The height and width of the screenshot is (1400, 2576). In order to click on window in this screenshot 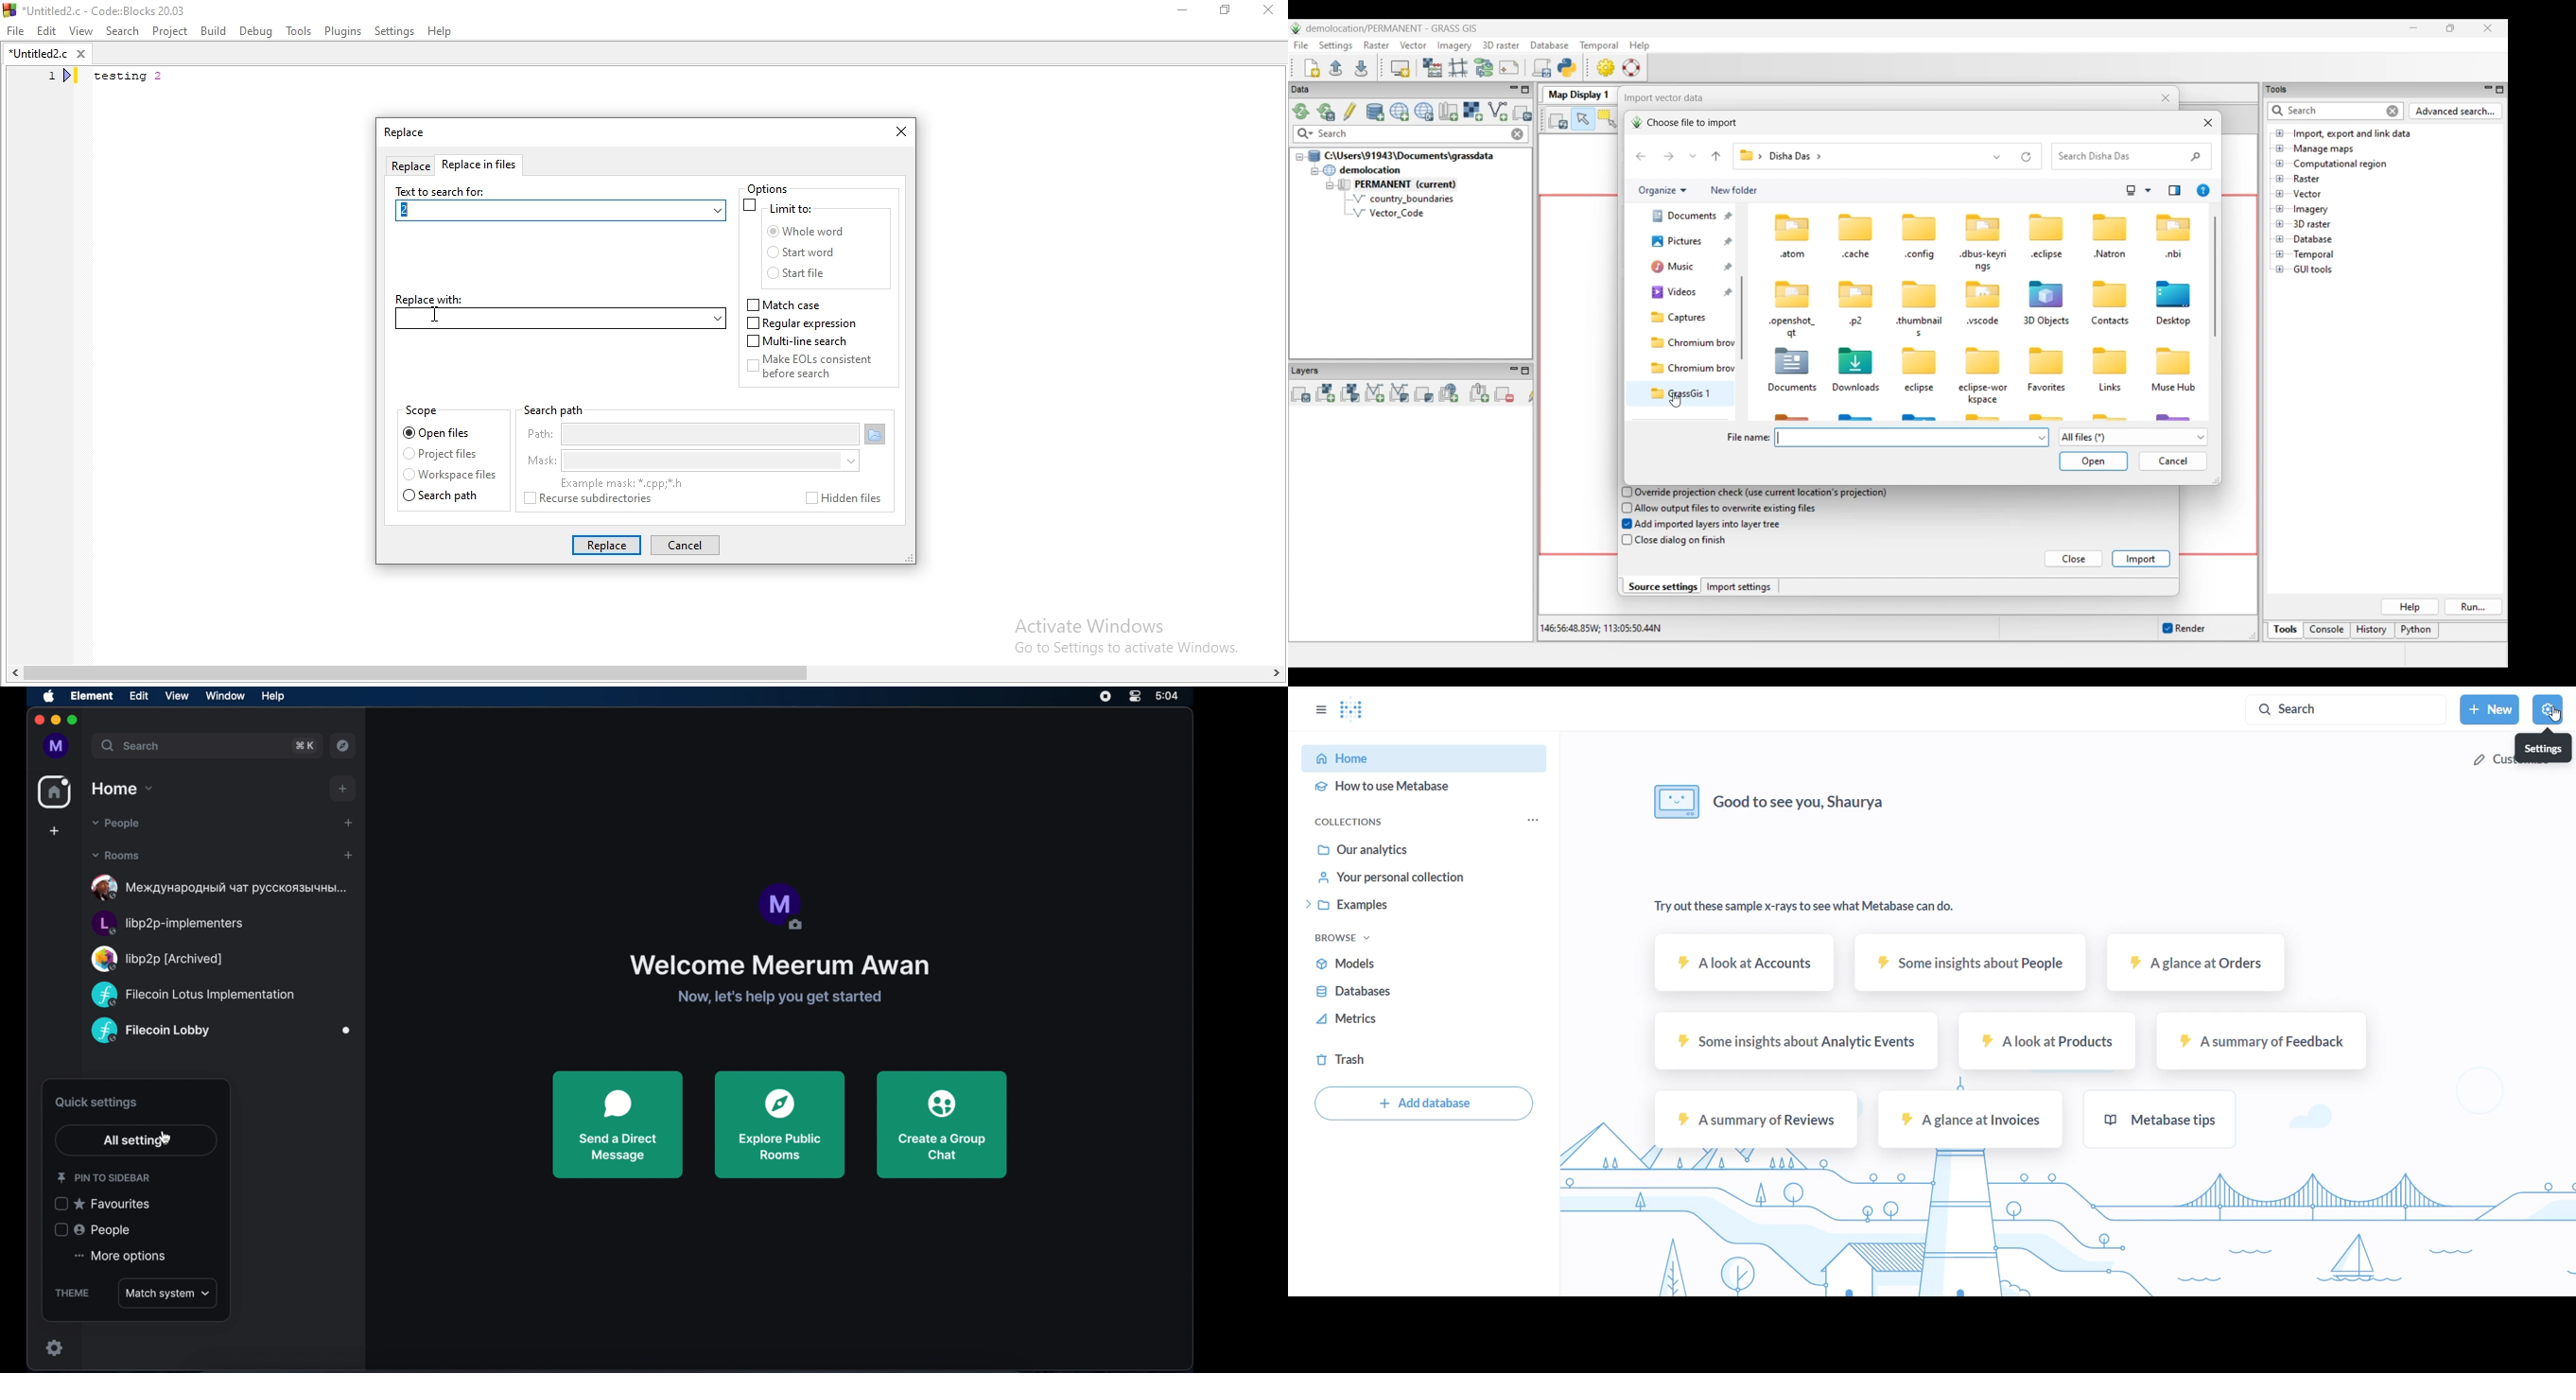, I will do `click(225, 695)`.